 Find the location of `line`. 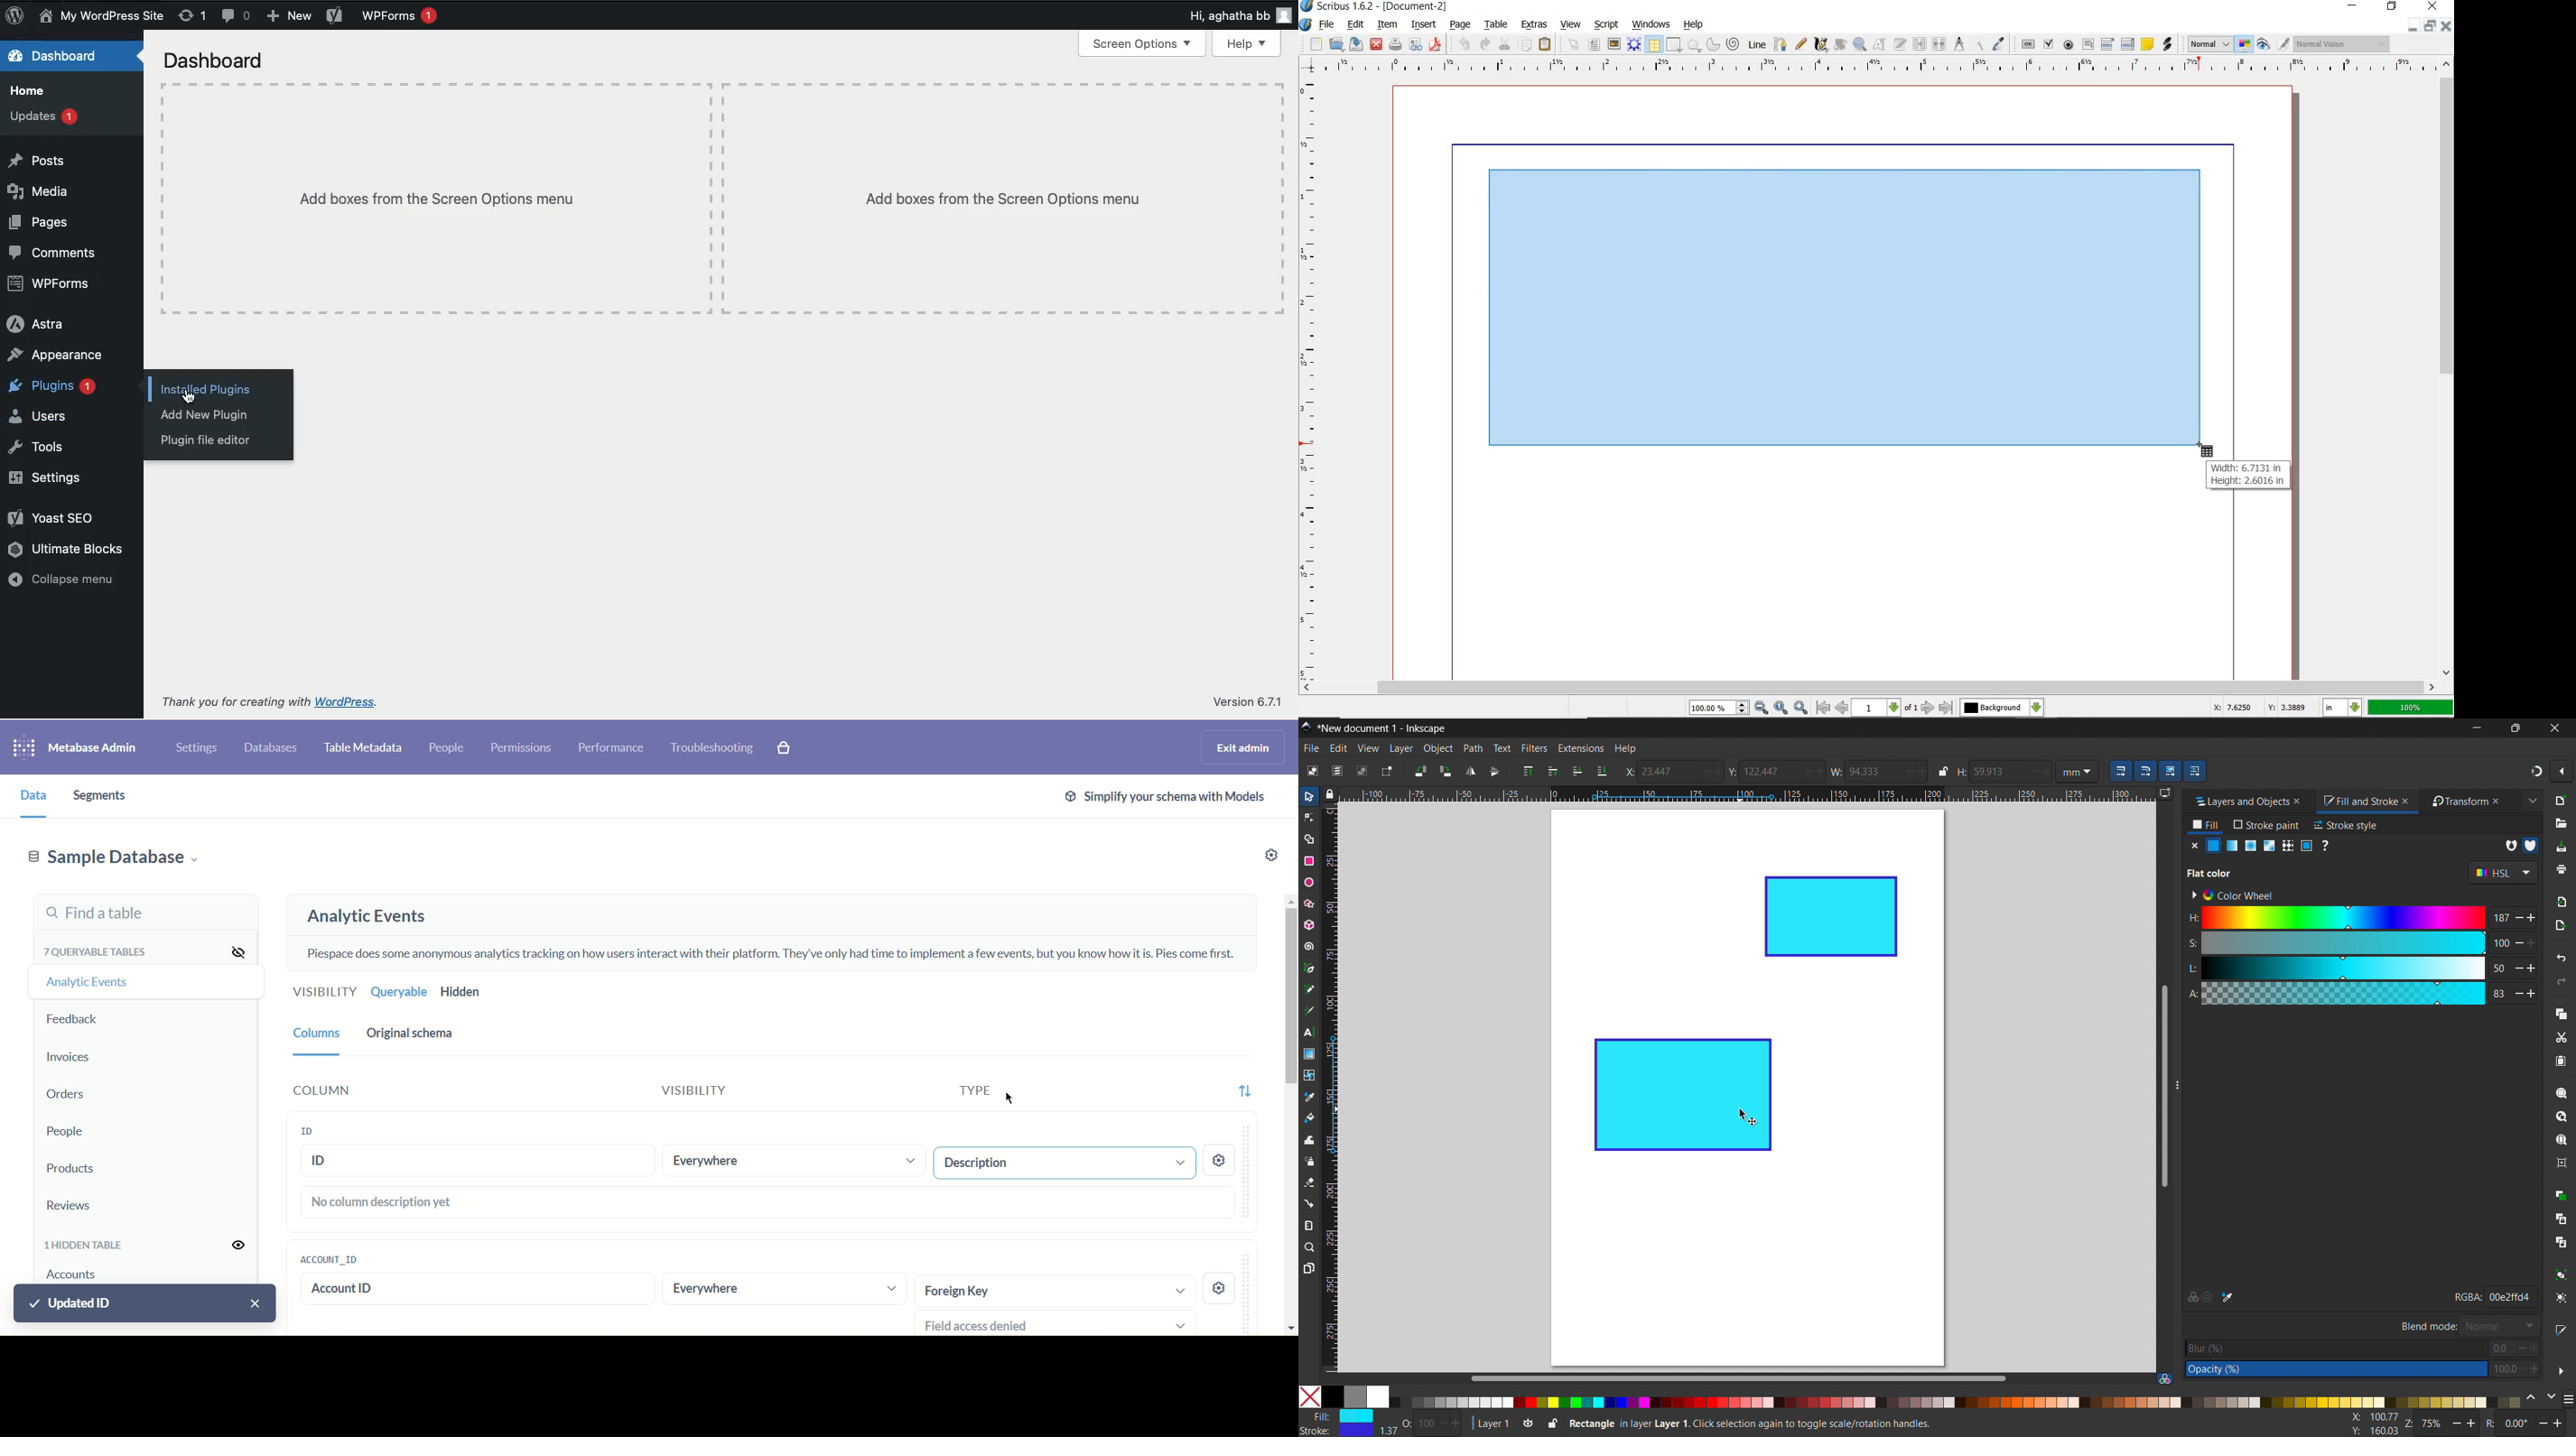

line is located at coordinates (1758, 45).